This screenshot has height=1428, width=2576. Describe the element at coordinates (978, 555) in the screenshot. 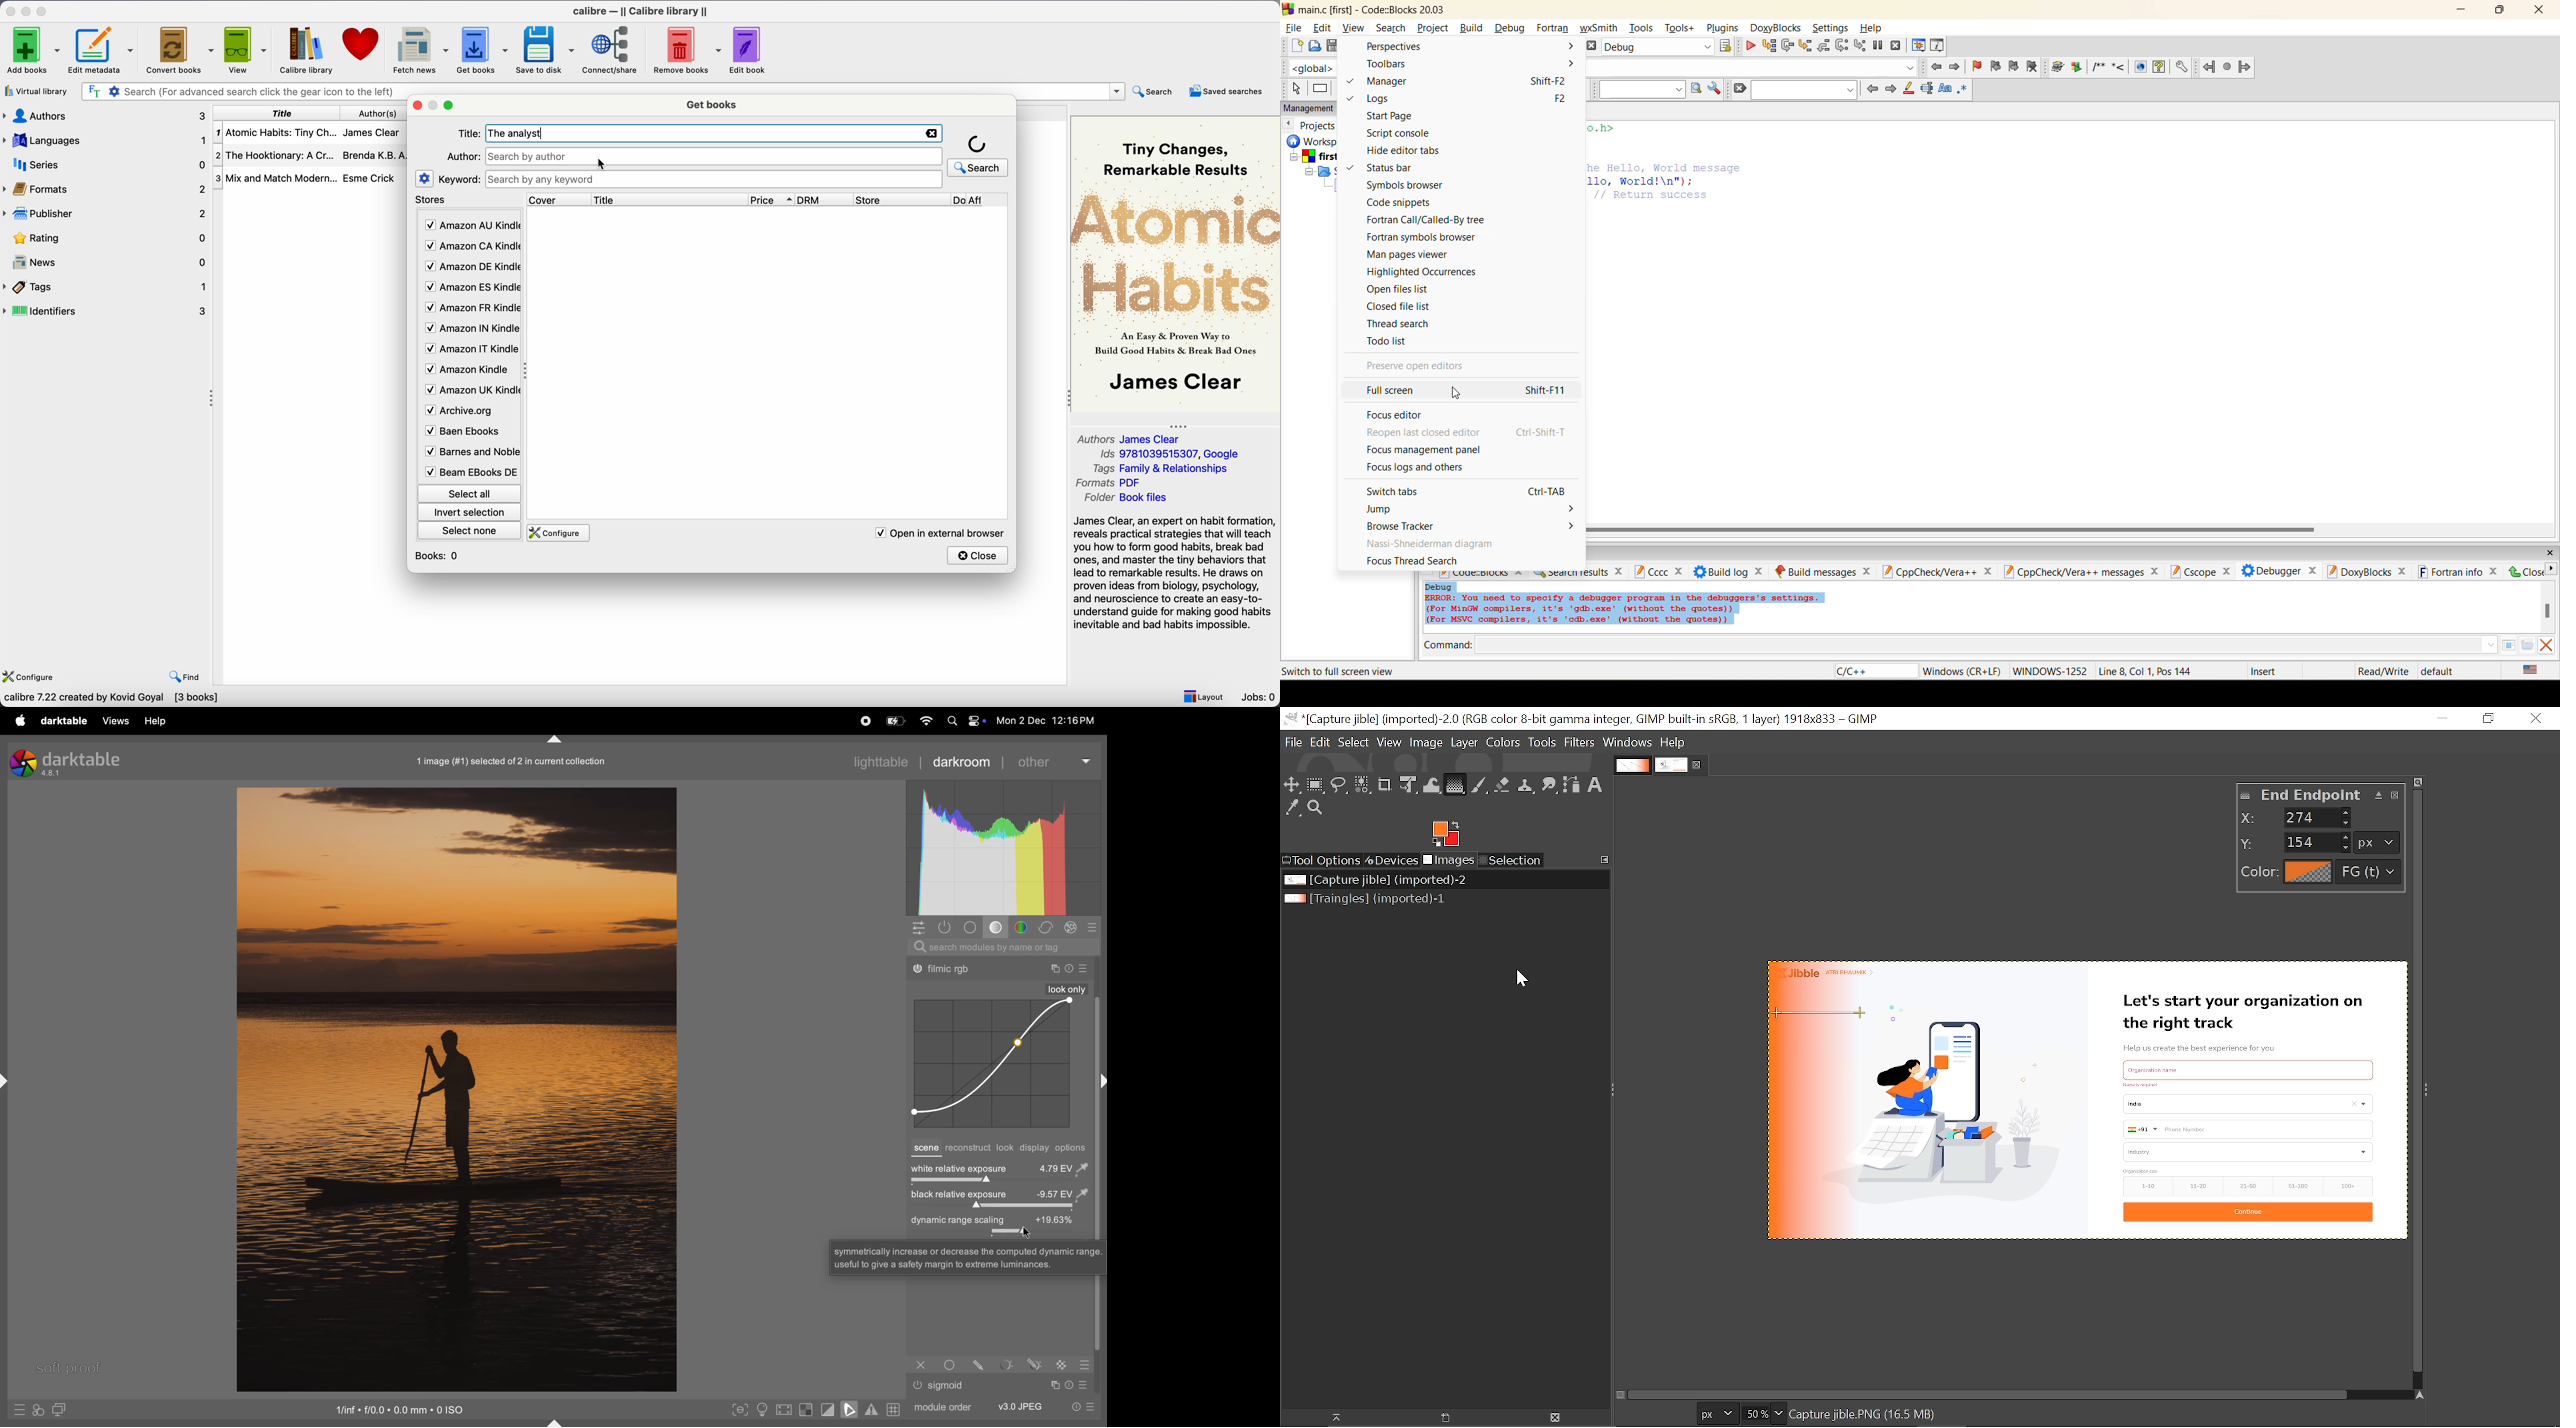

I see `close` at that location.